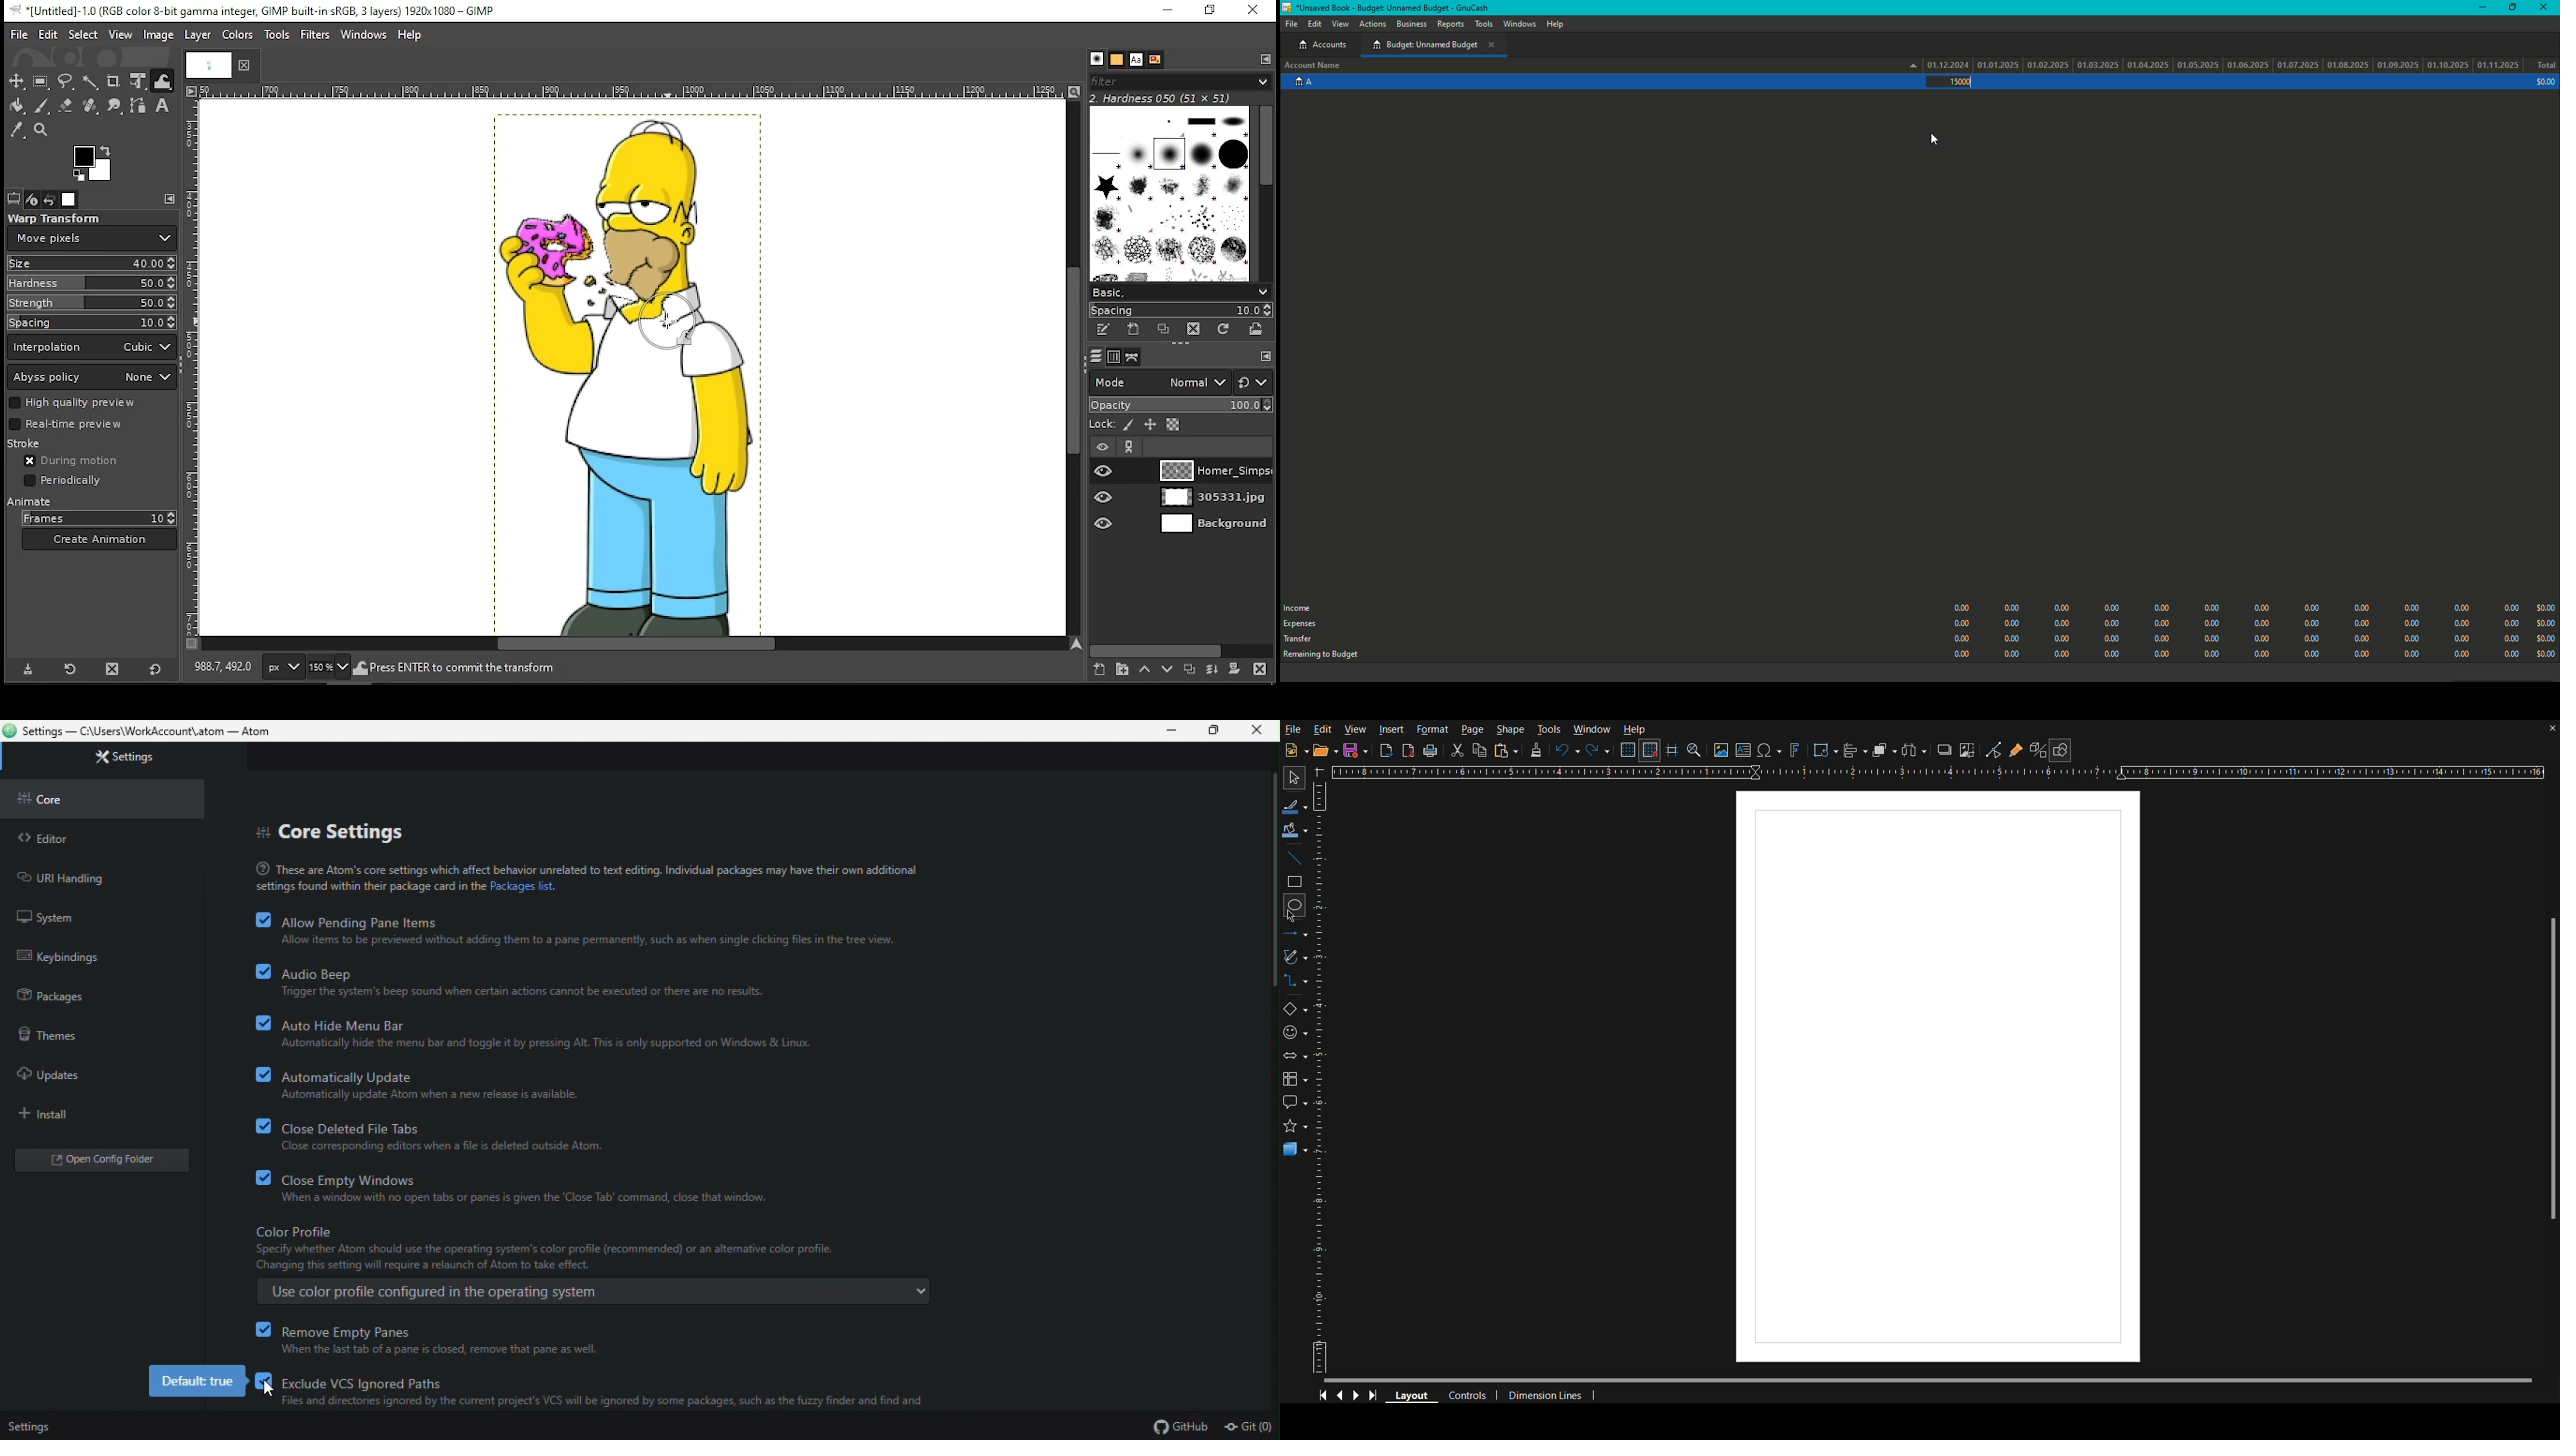  Describe the element at coordinates (65, 81) in the screenshot. I see `freehand select tool` at that location.